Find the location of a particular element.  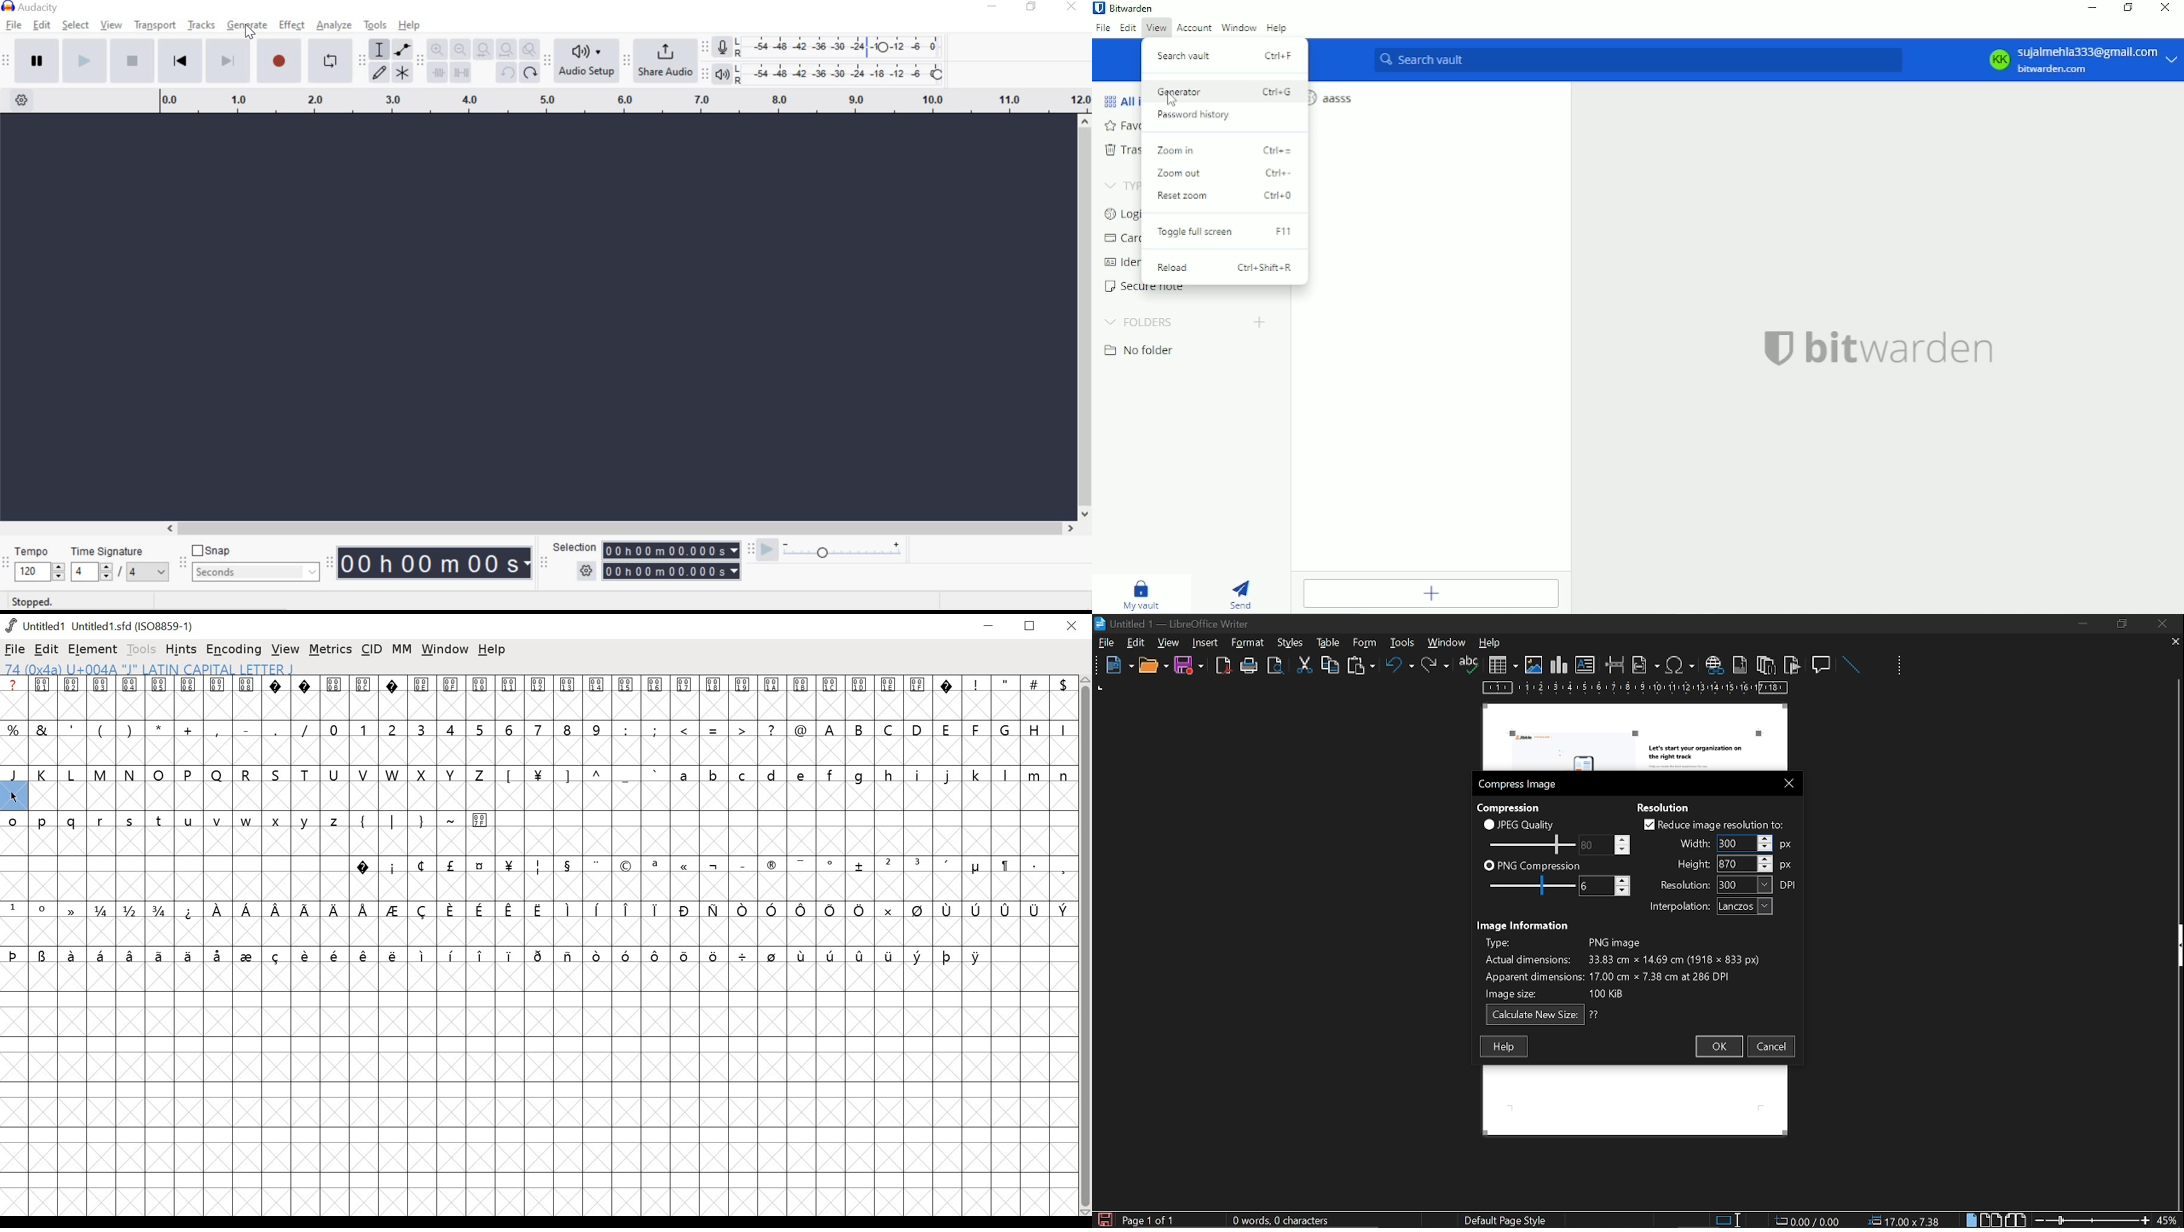

Timeline options is located at coordinates (21, 98).